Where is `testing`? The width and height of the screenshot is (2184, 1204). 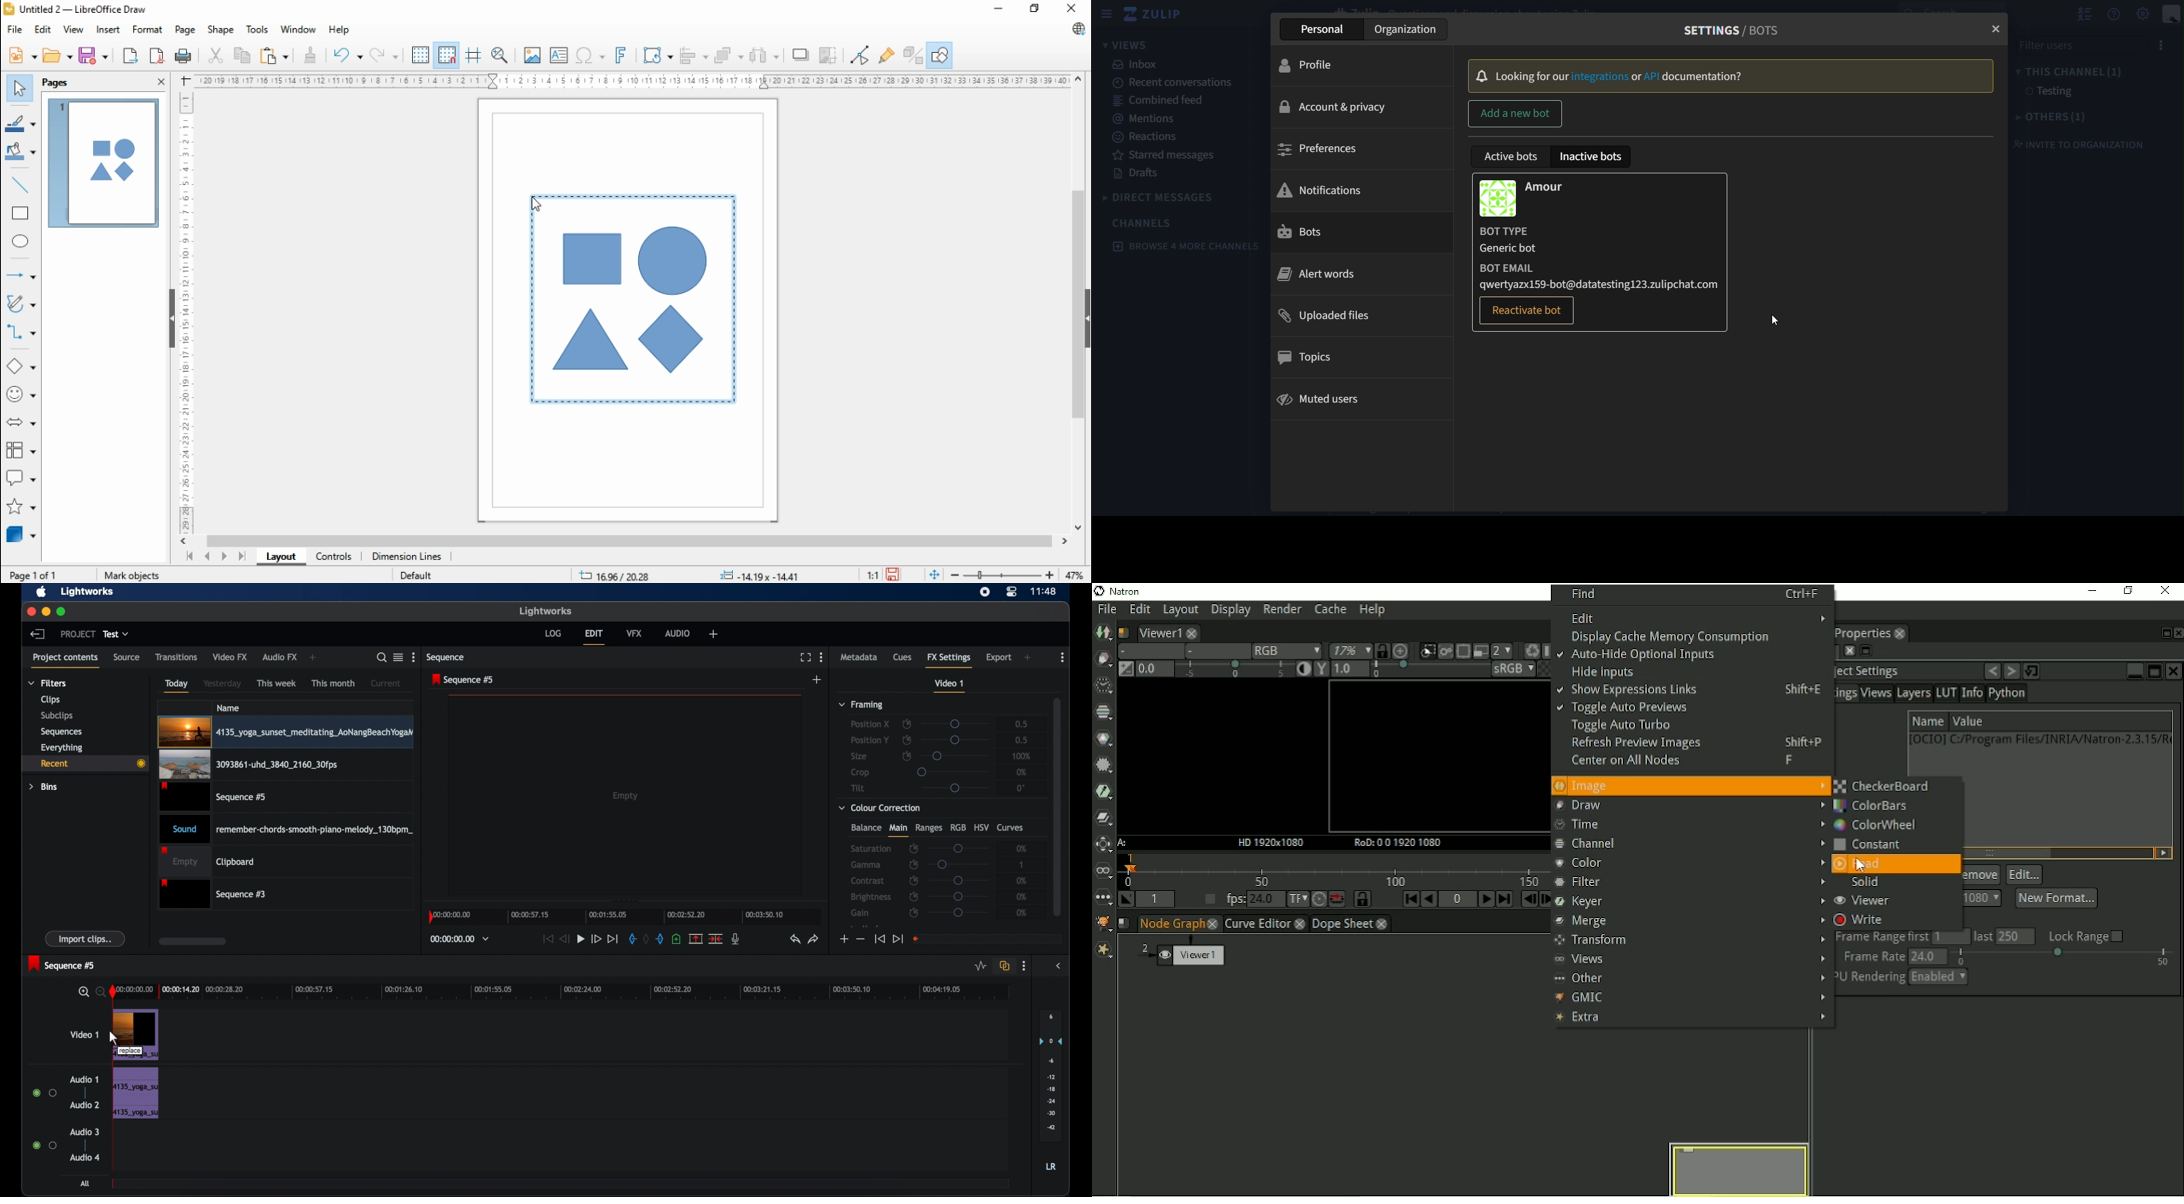 testing is located at coordinates (2046, 92).